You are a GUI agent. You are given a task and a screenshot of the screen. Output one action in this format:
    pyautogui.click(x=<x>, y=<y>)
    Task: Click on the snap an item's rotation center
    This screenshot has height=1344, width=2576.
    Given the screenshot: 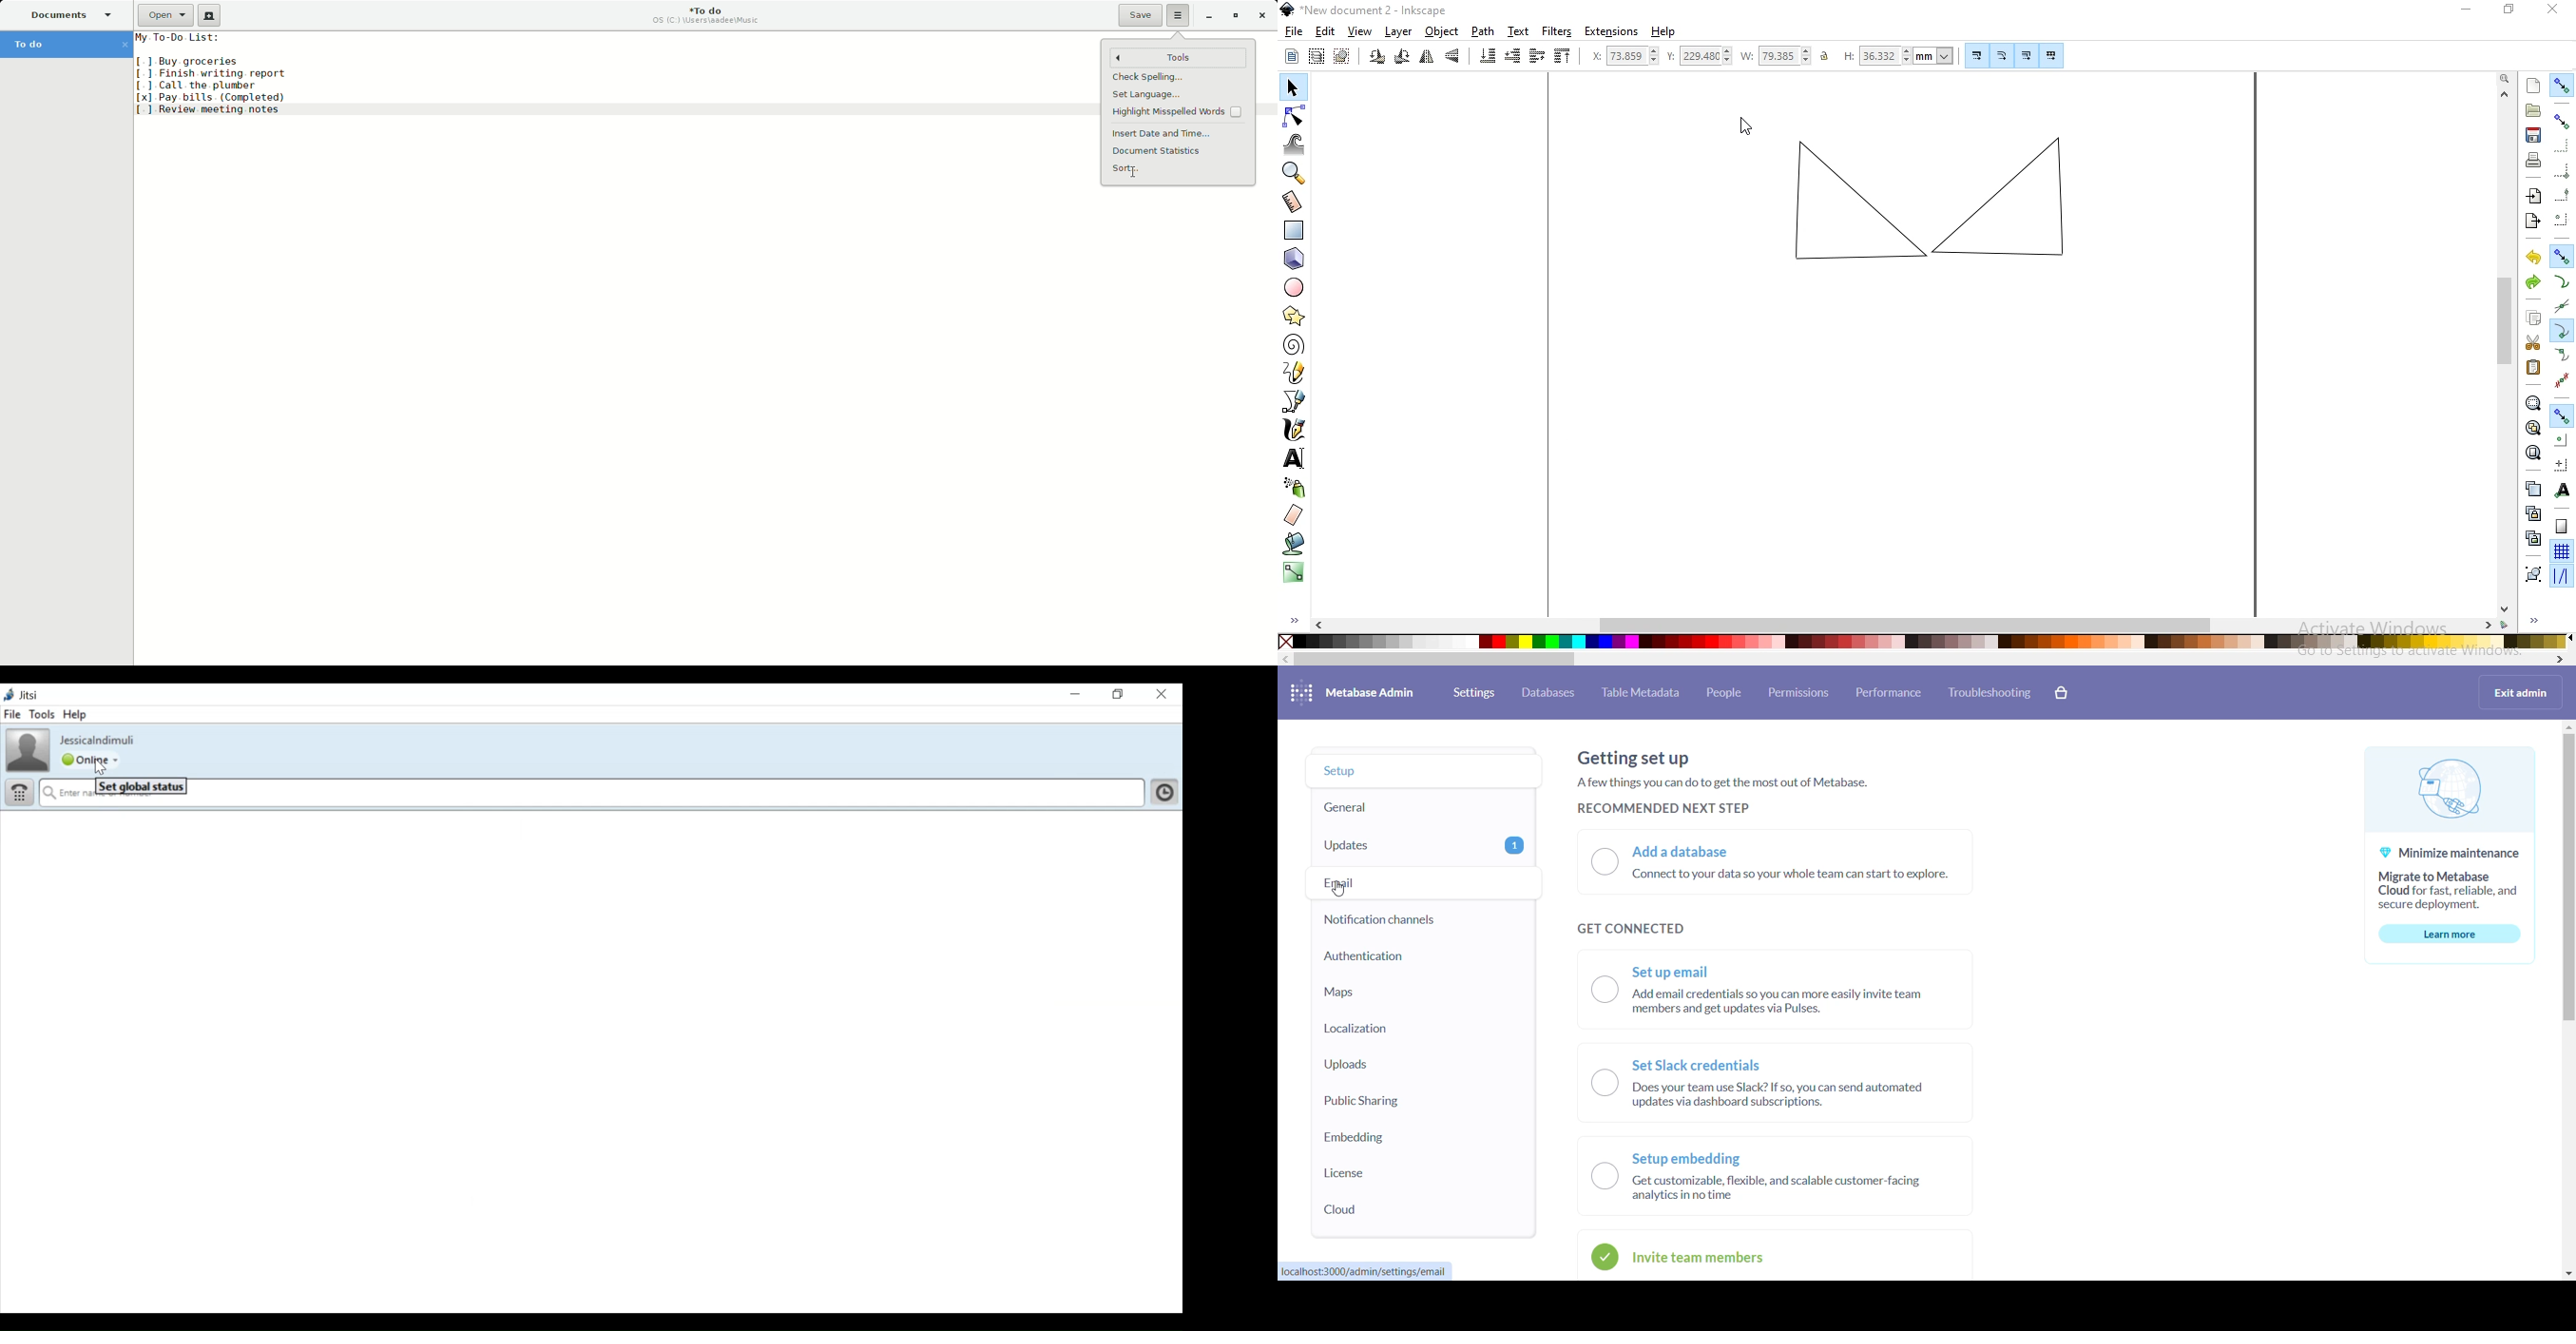 What is the action you would take?
    pyautogui.click(x=2562, y=464)
    